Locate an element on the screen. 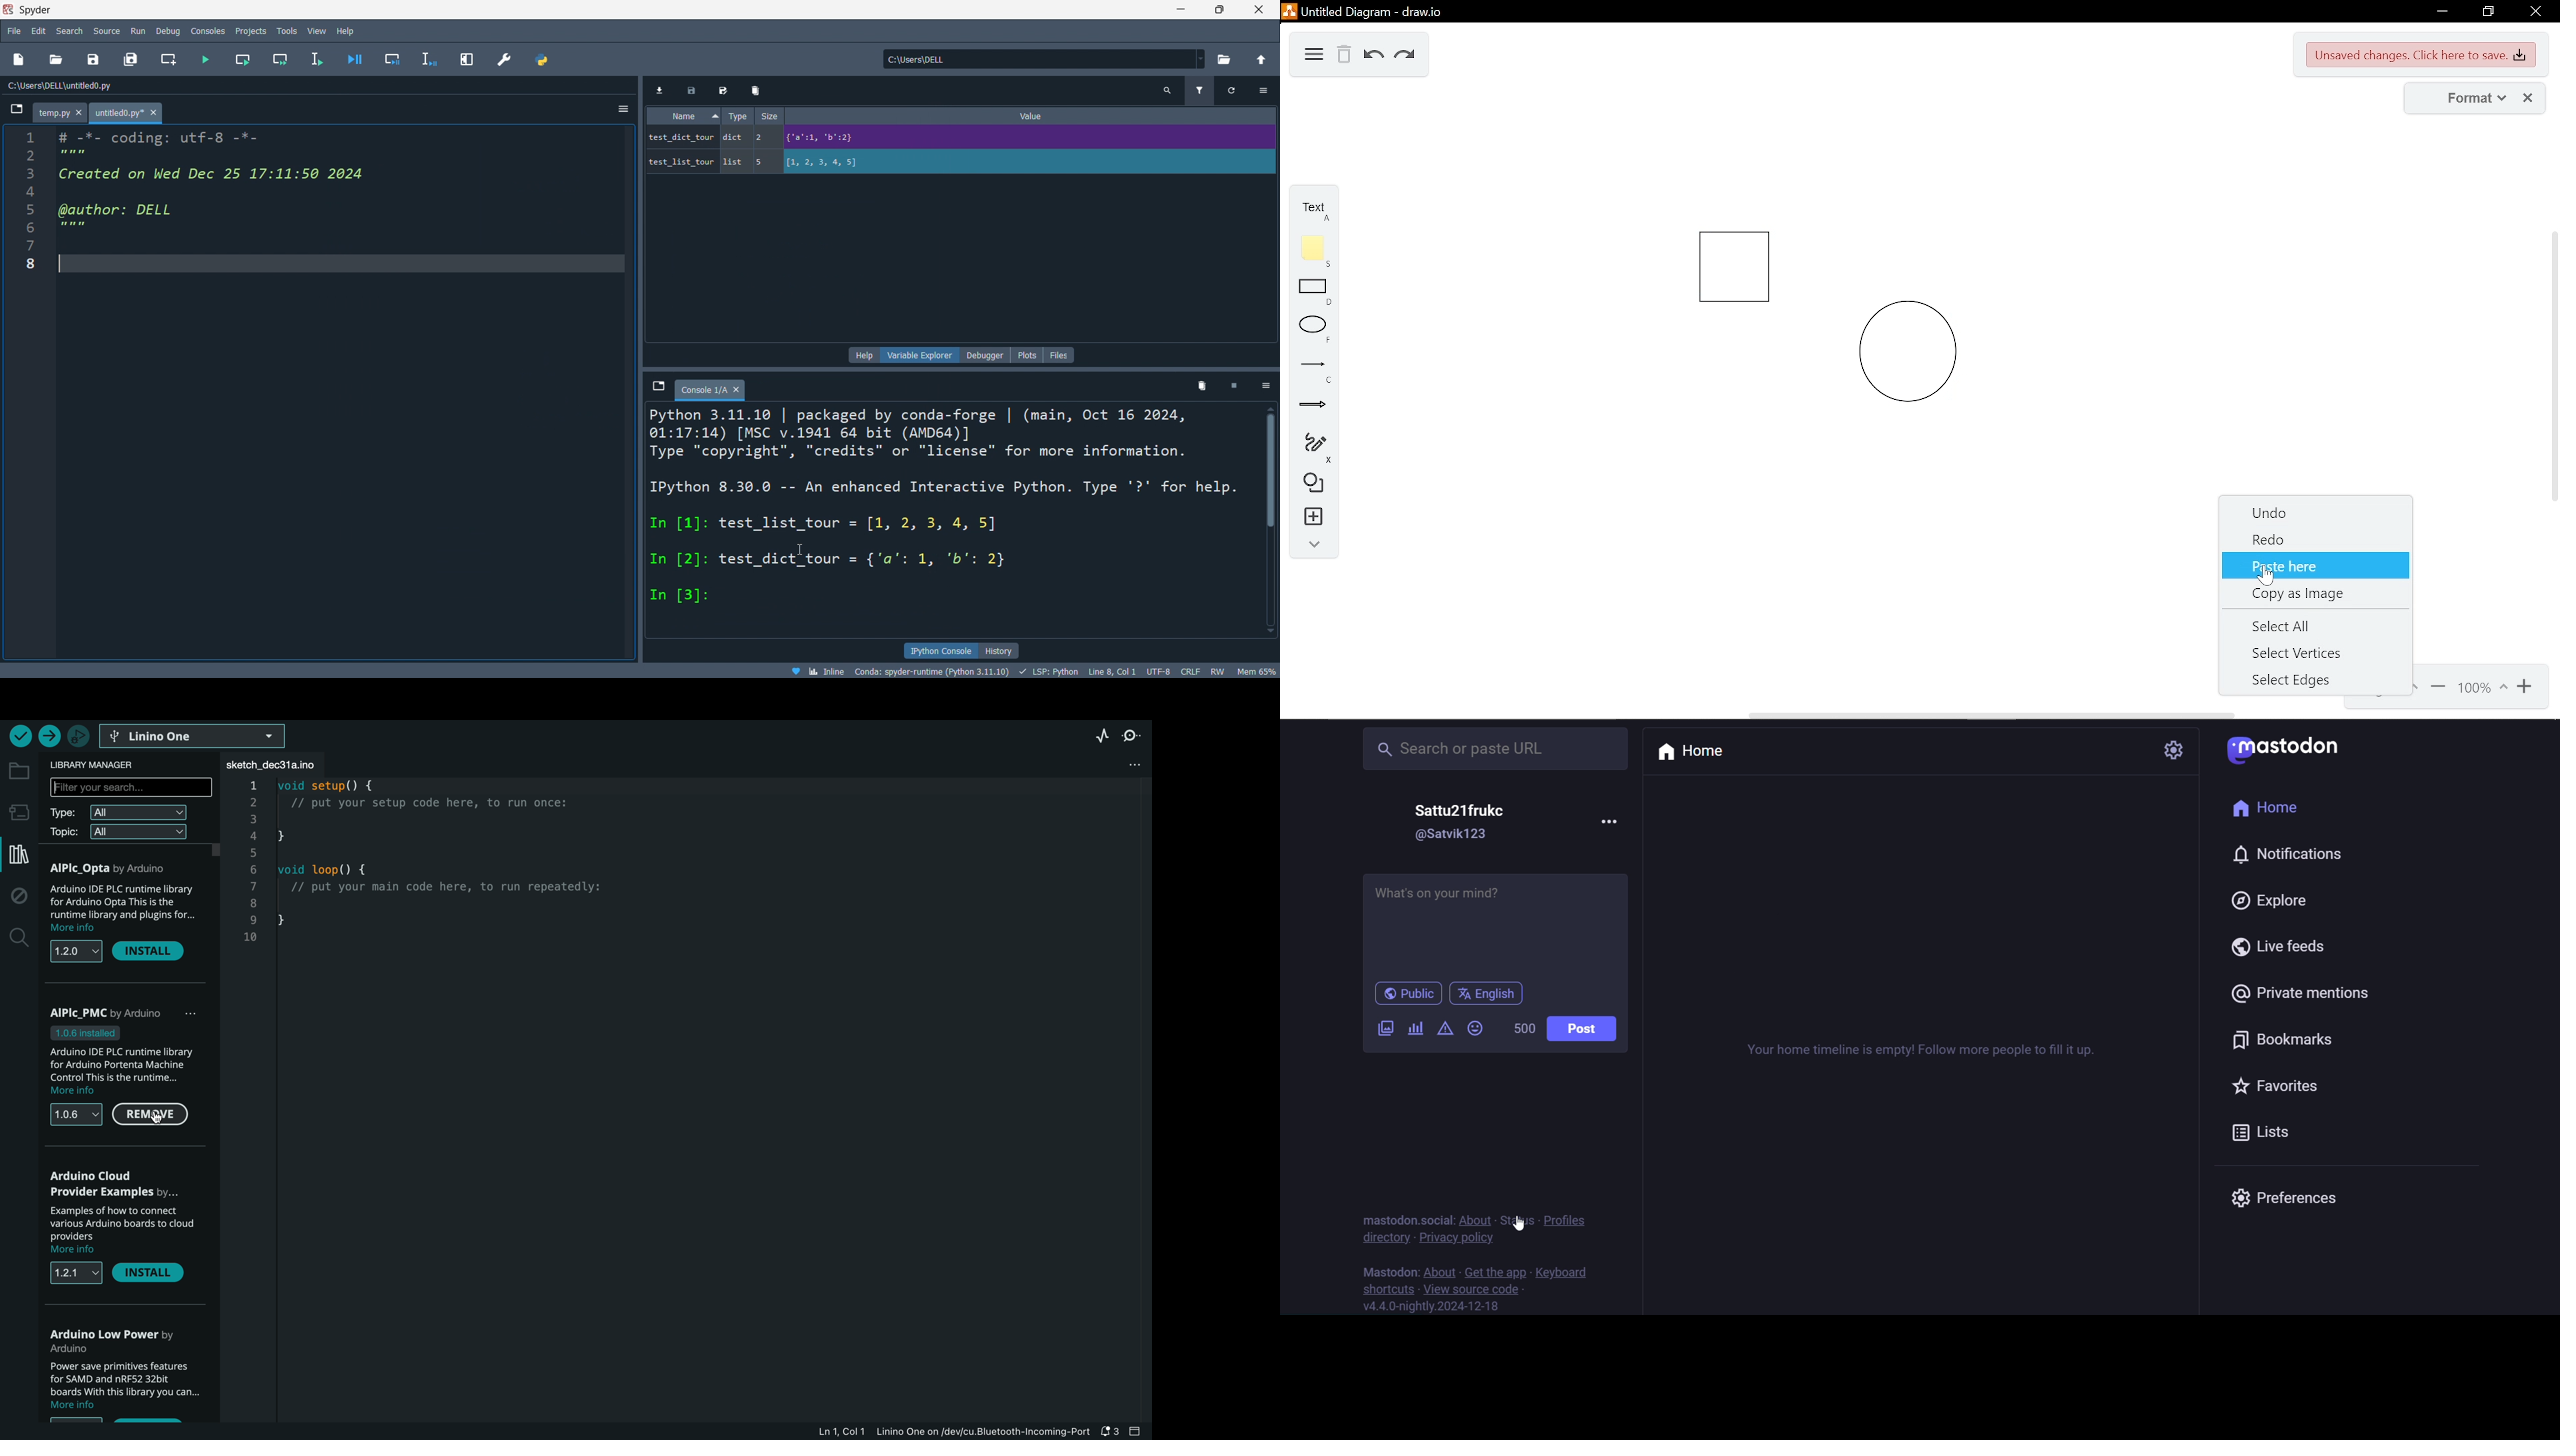 The width and height of the screenshot is (2576, 1456). paste here is located at coordinates (2318, 568).